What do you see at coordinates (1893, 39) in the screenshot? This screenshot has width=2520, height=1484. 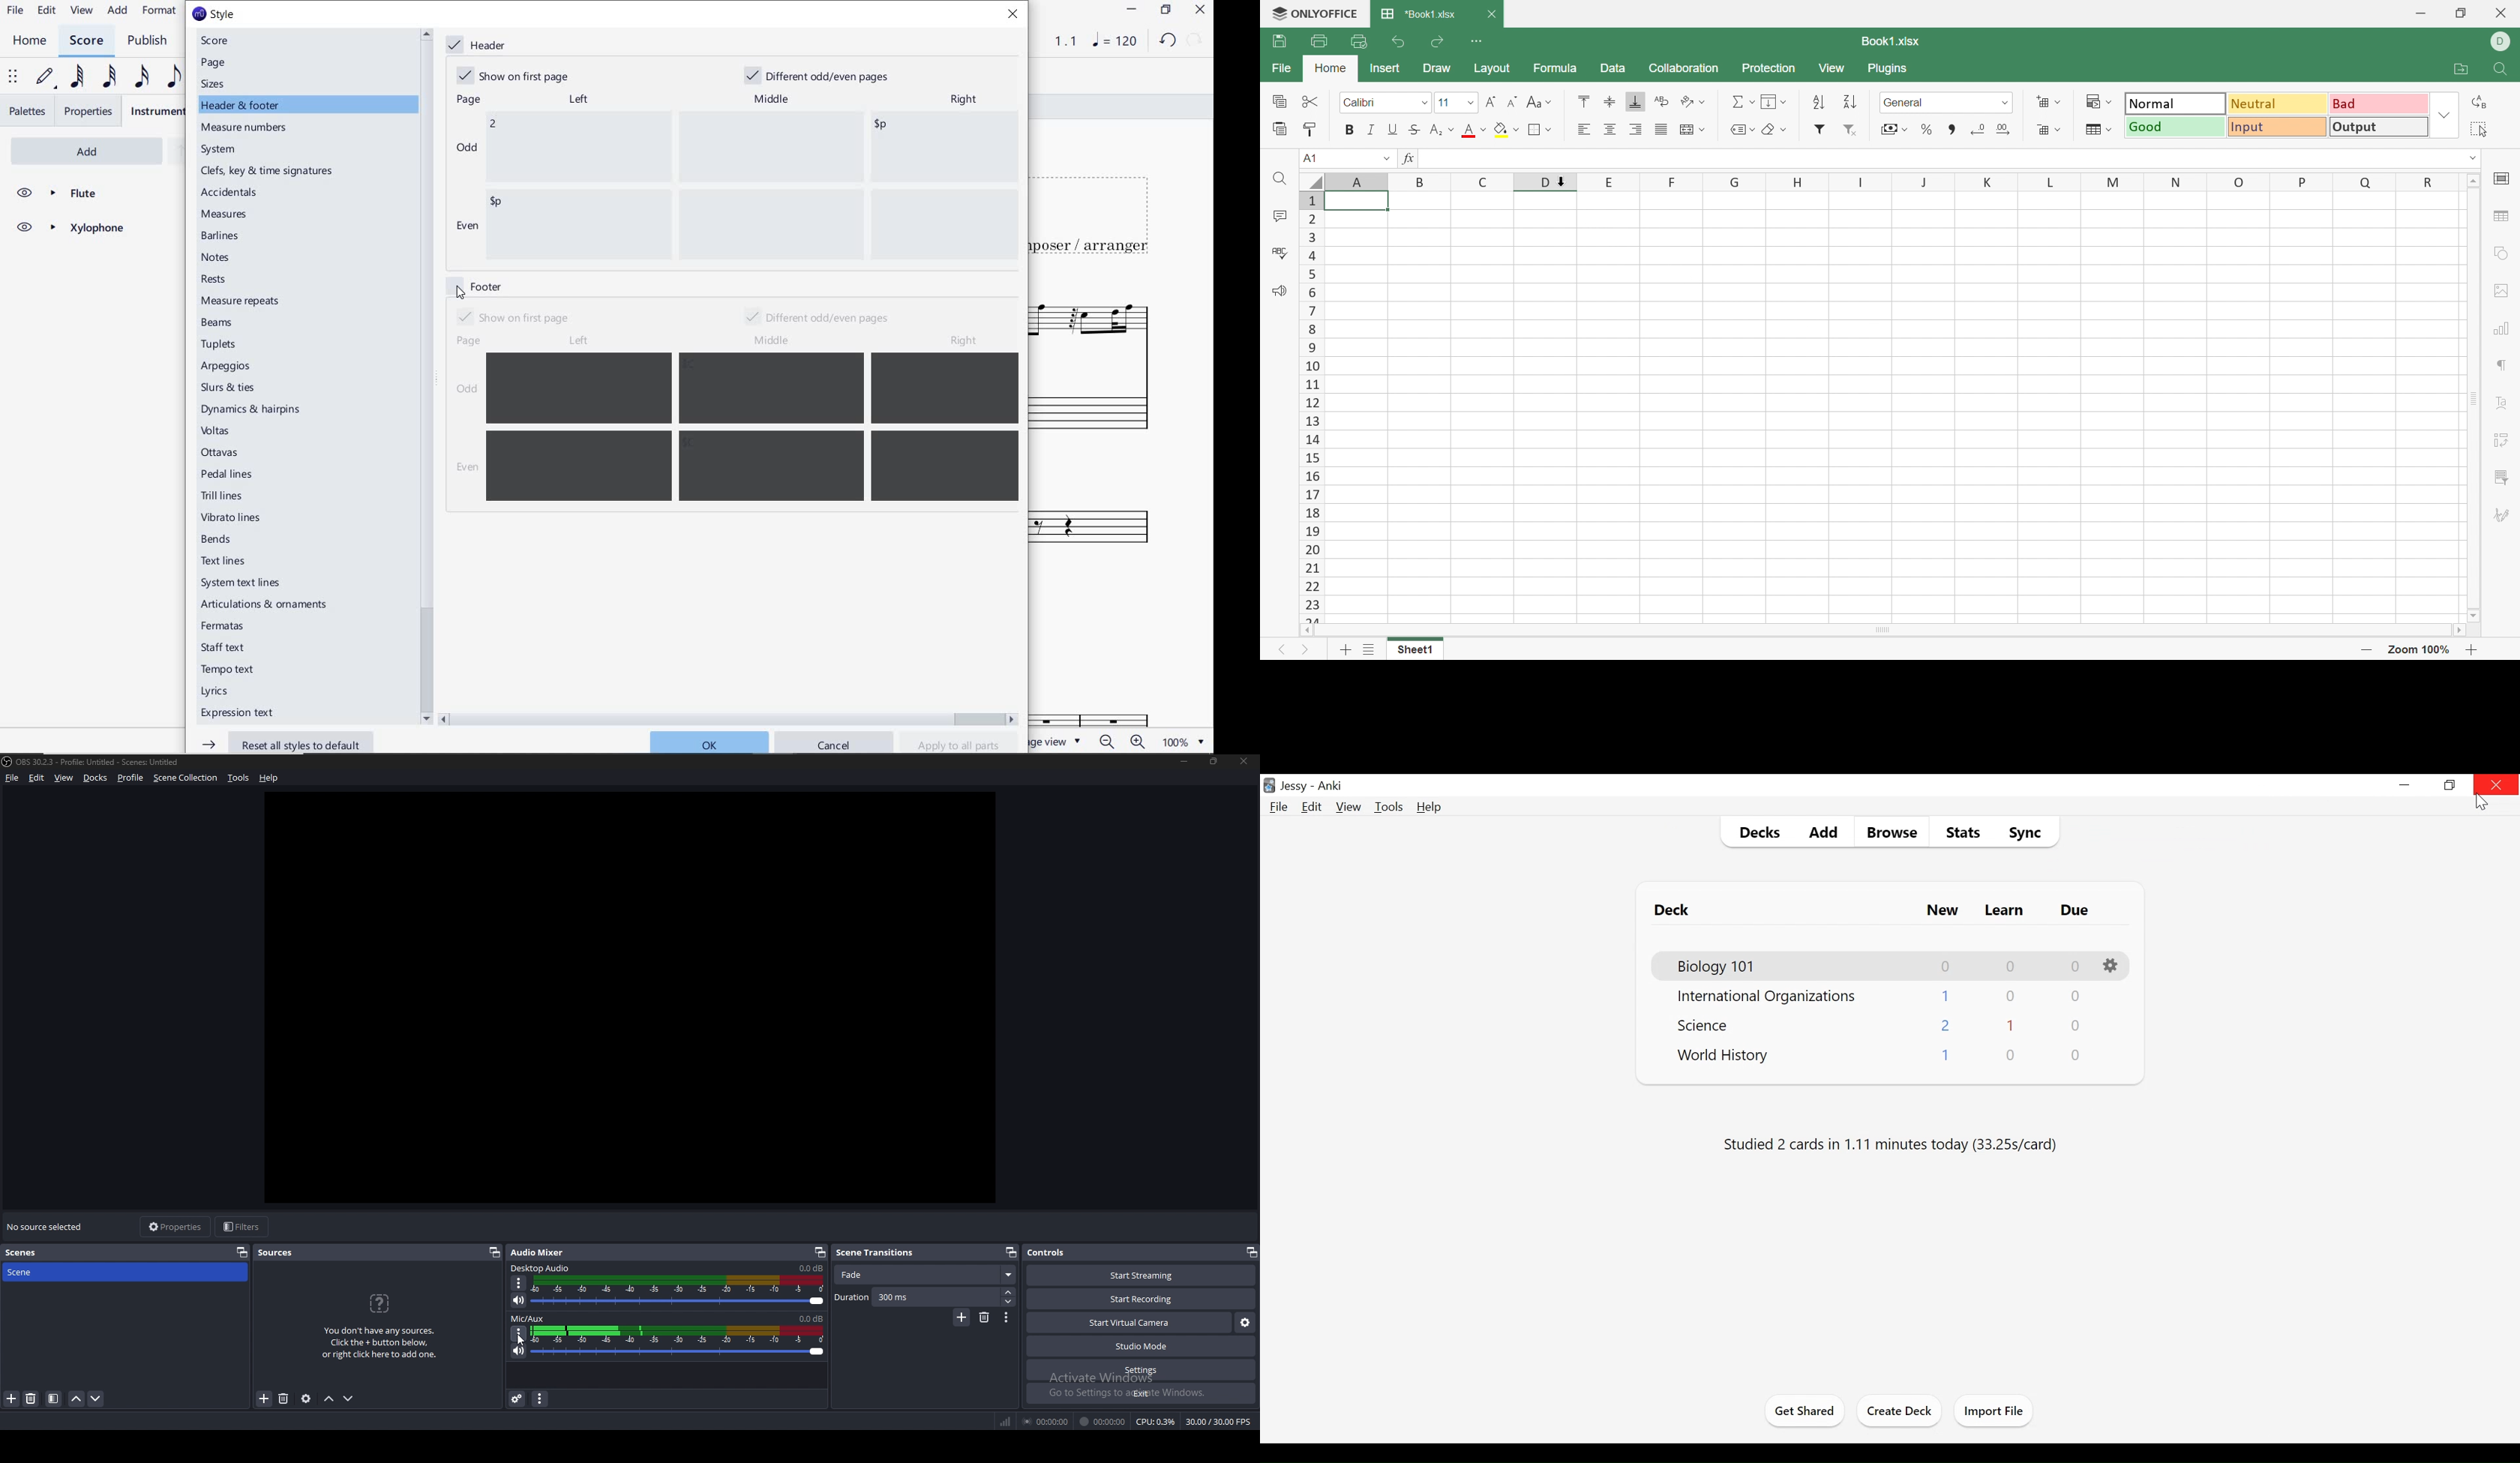 I see `Book1.xlsx` at bounding box center [1893, 39].